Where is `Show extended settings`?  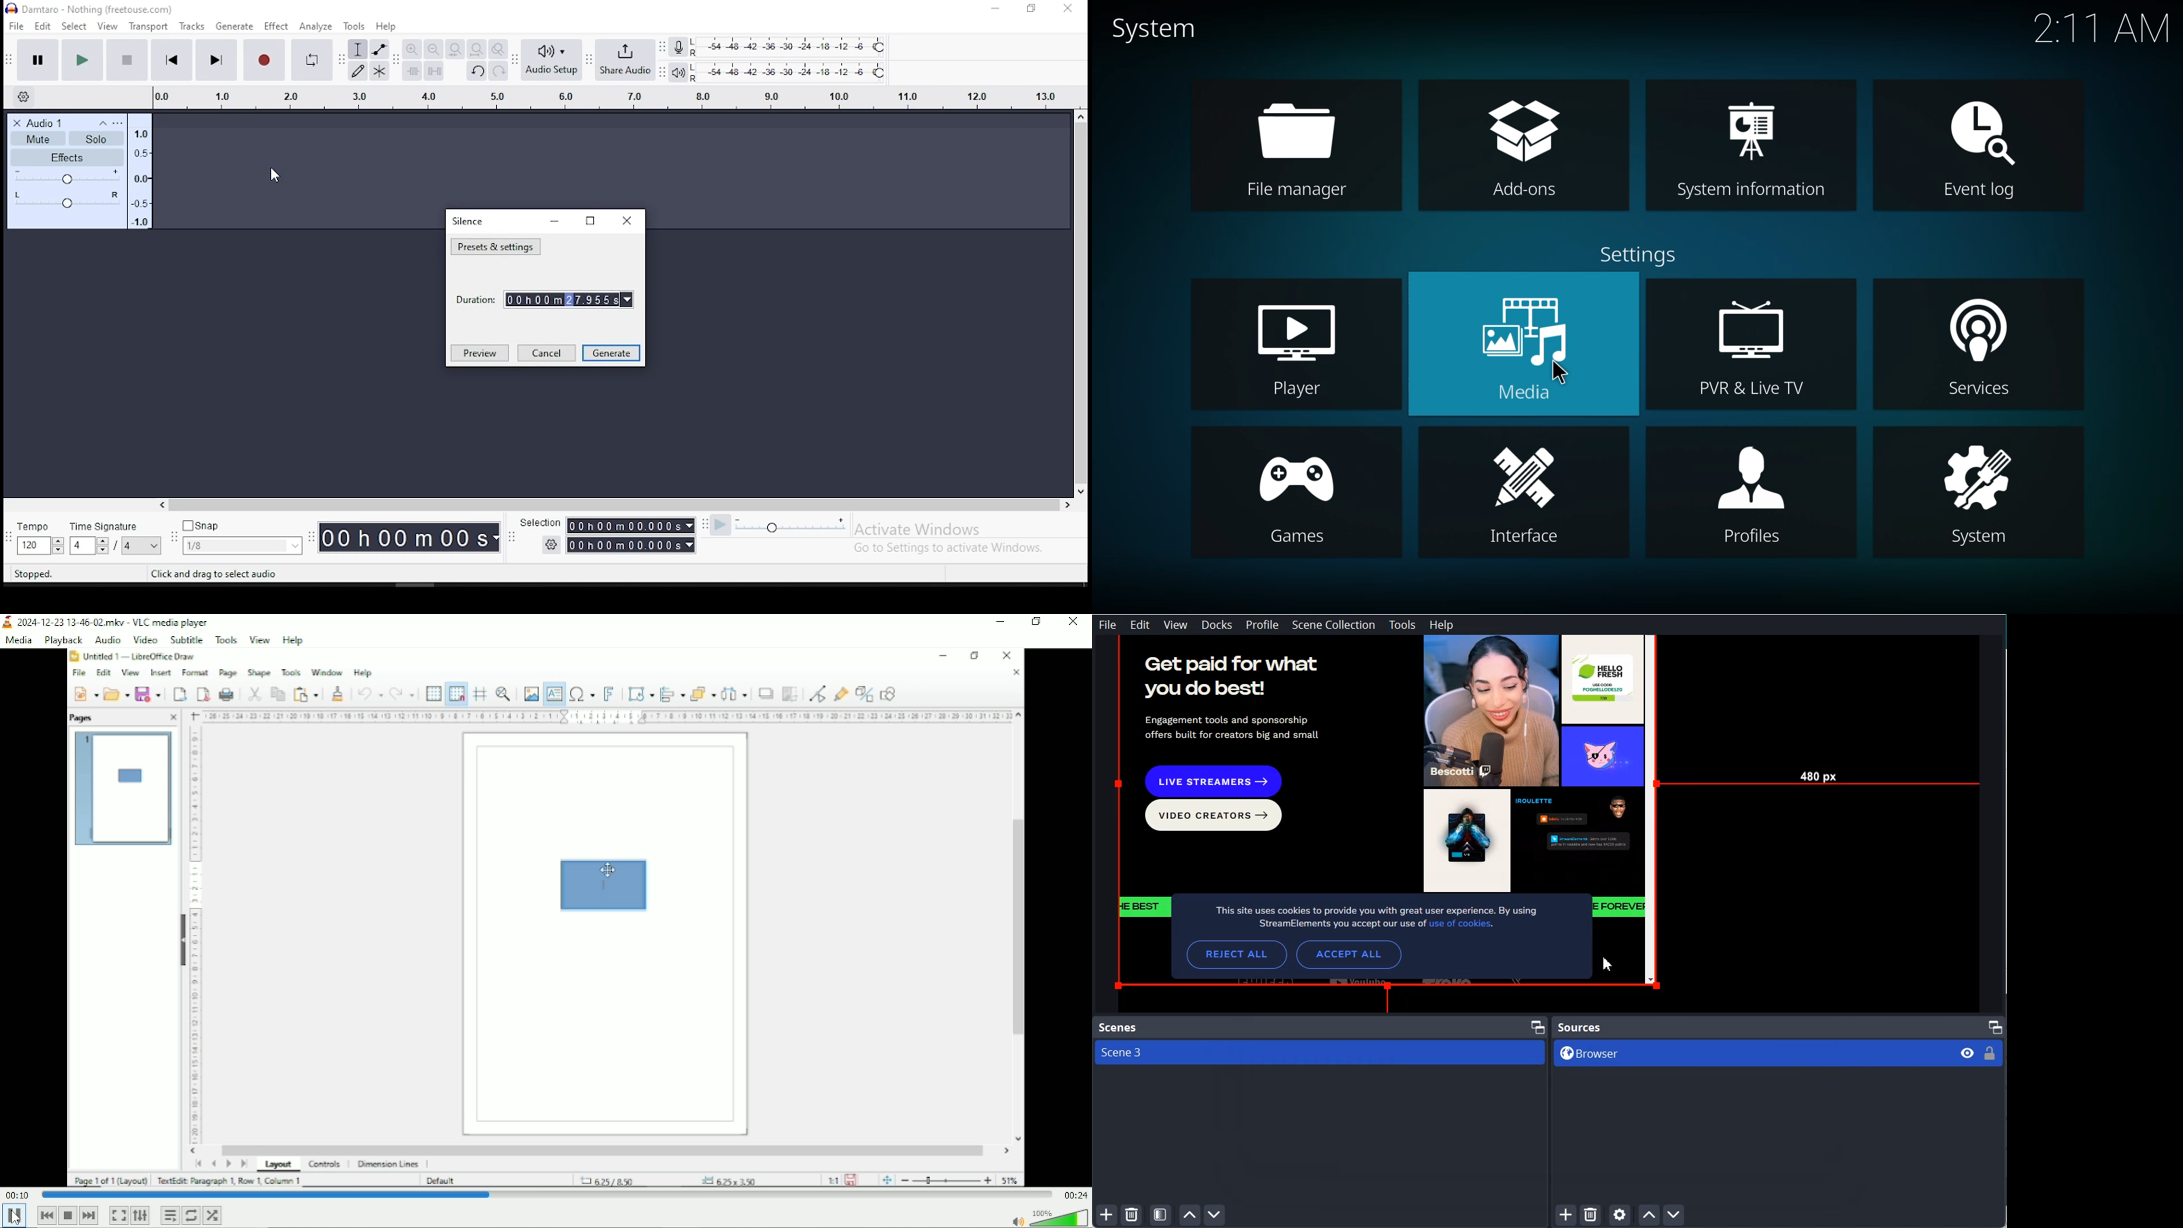
Show extended settings is located at coordinates (140, 1216).